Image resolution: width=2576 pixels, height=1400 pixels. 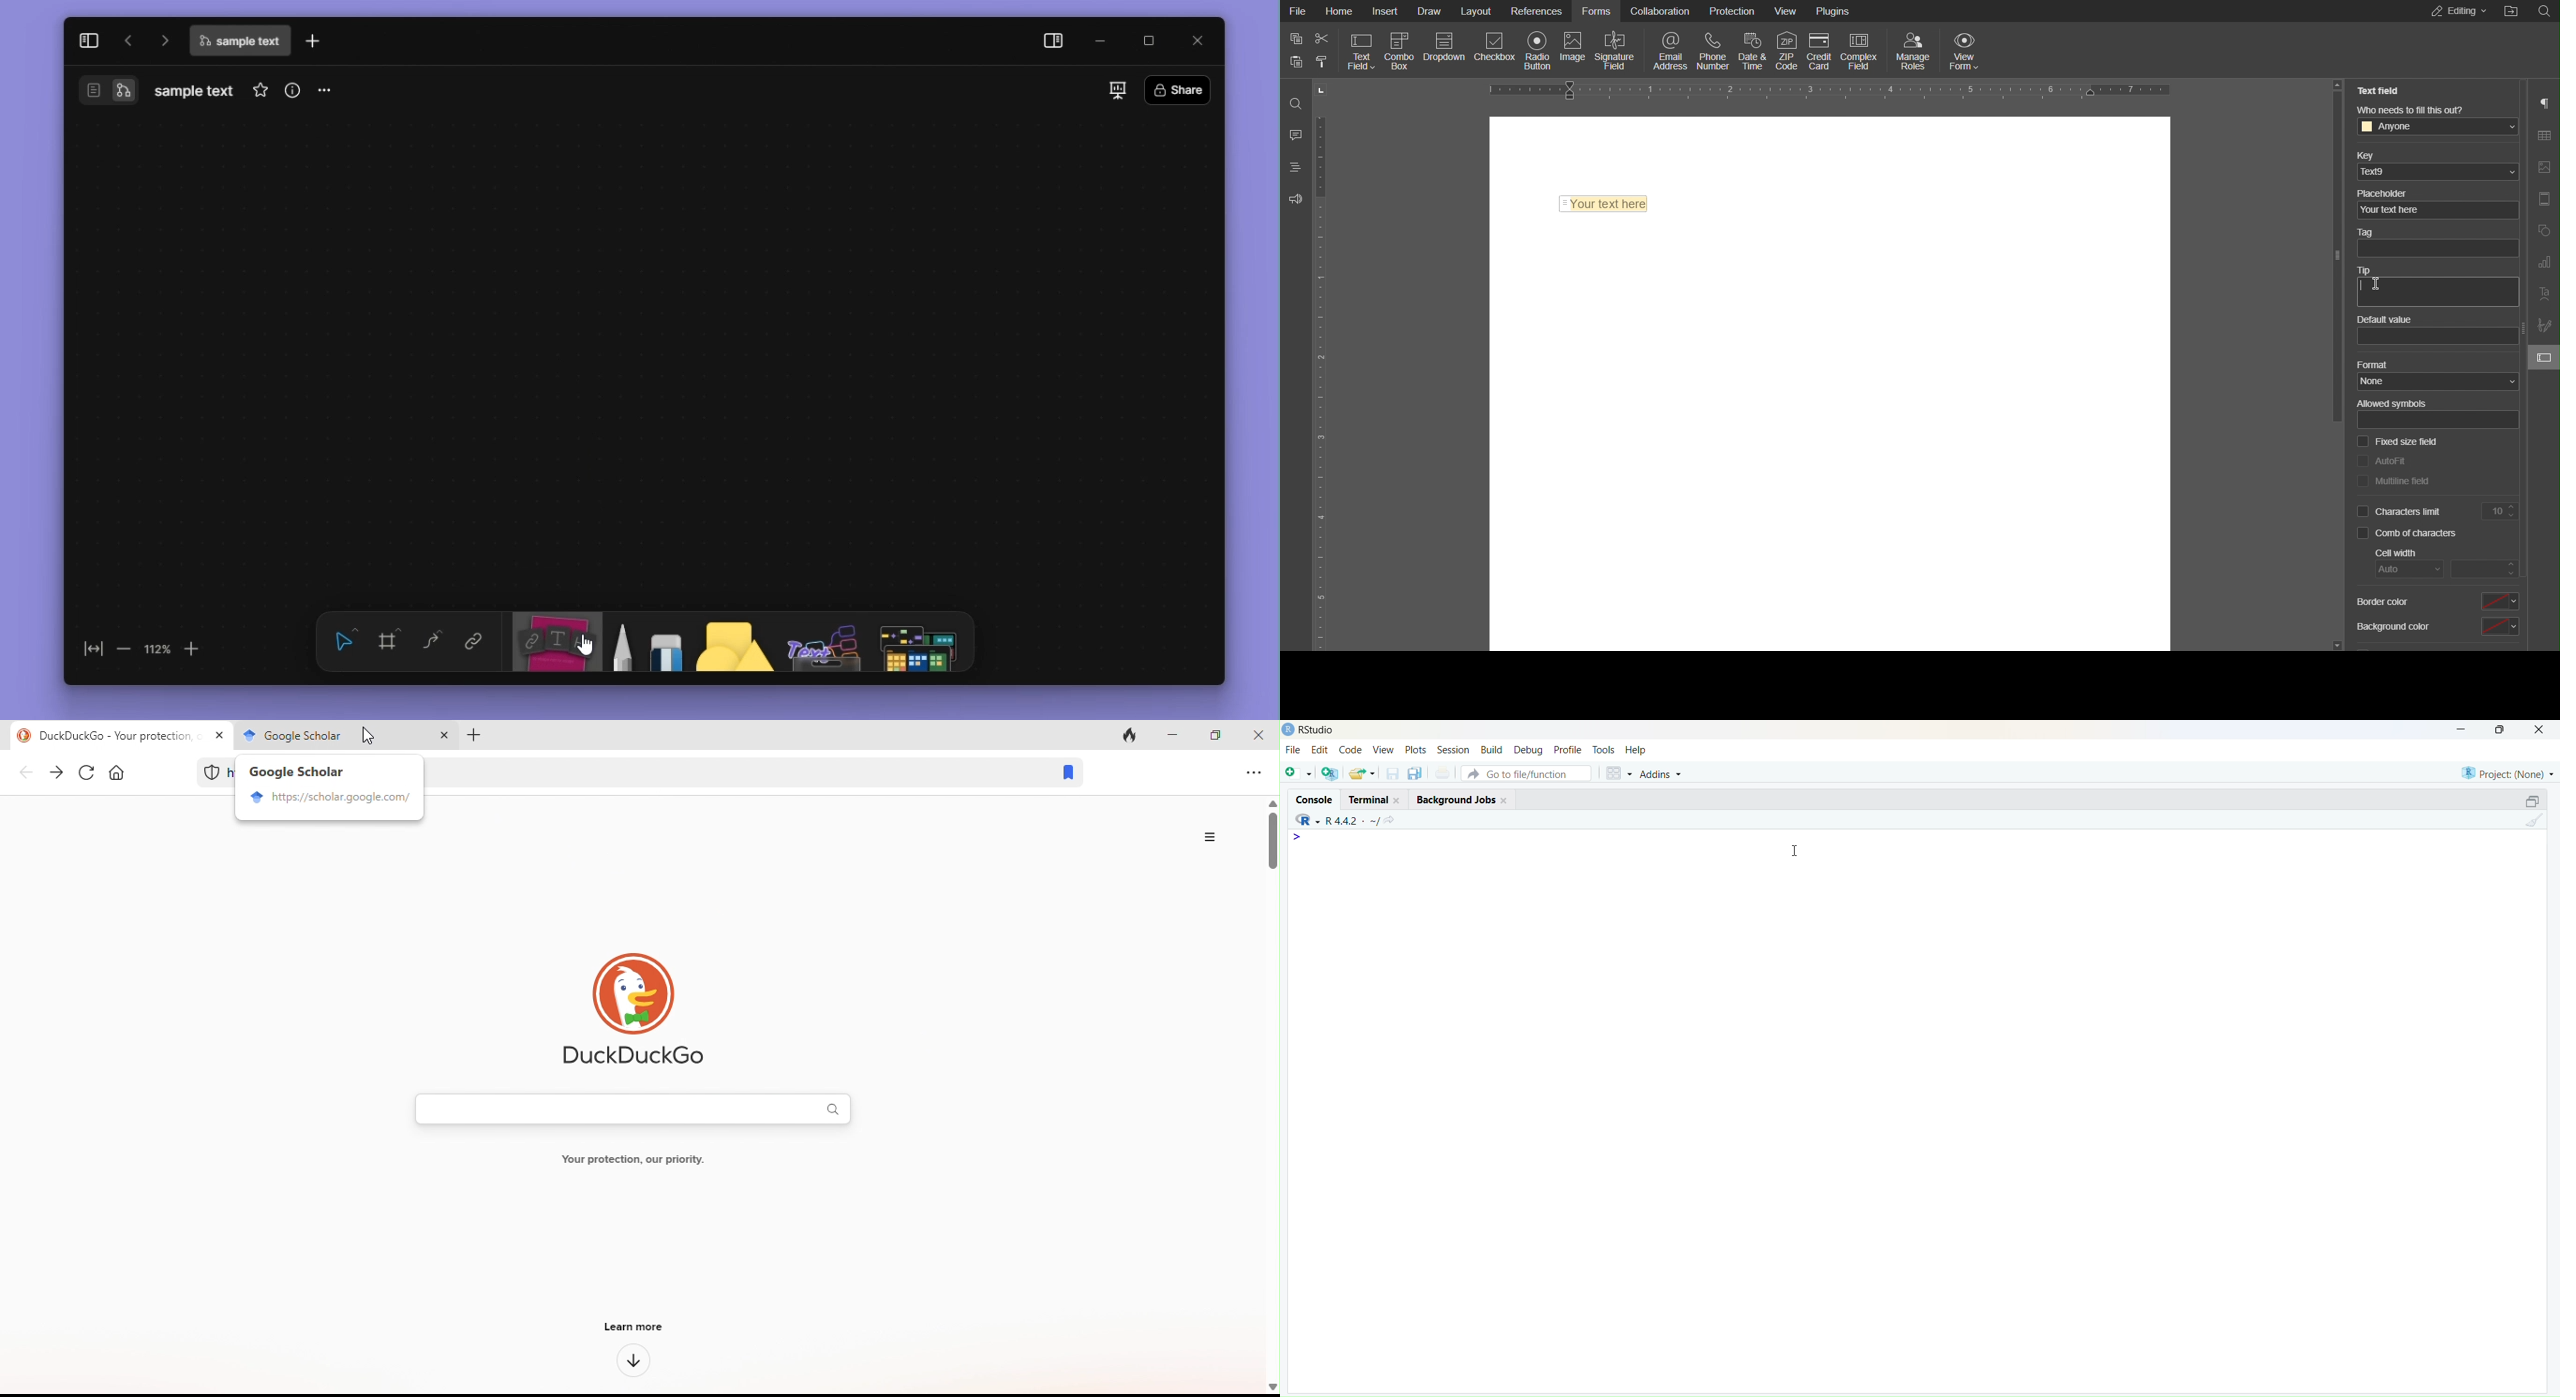 What do you see at coordinates (57, 772) in the screenshot?
I see `forward` at bounding box center [57, 772].